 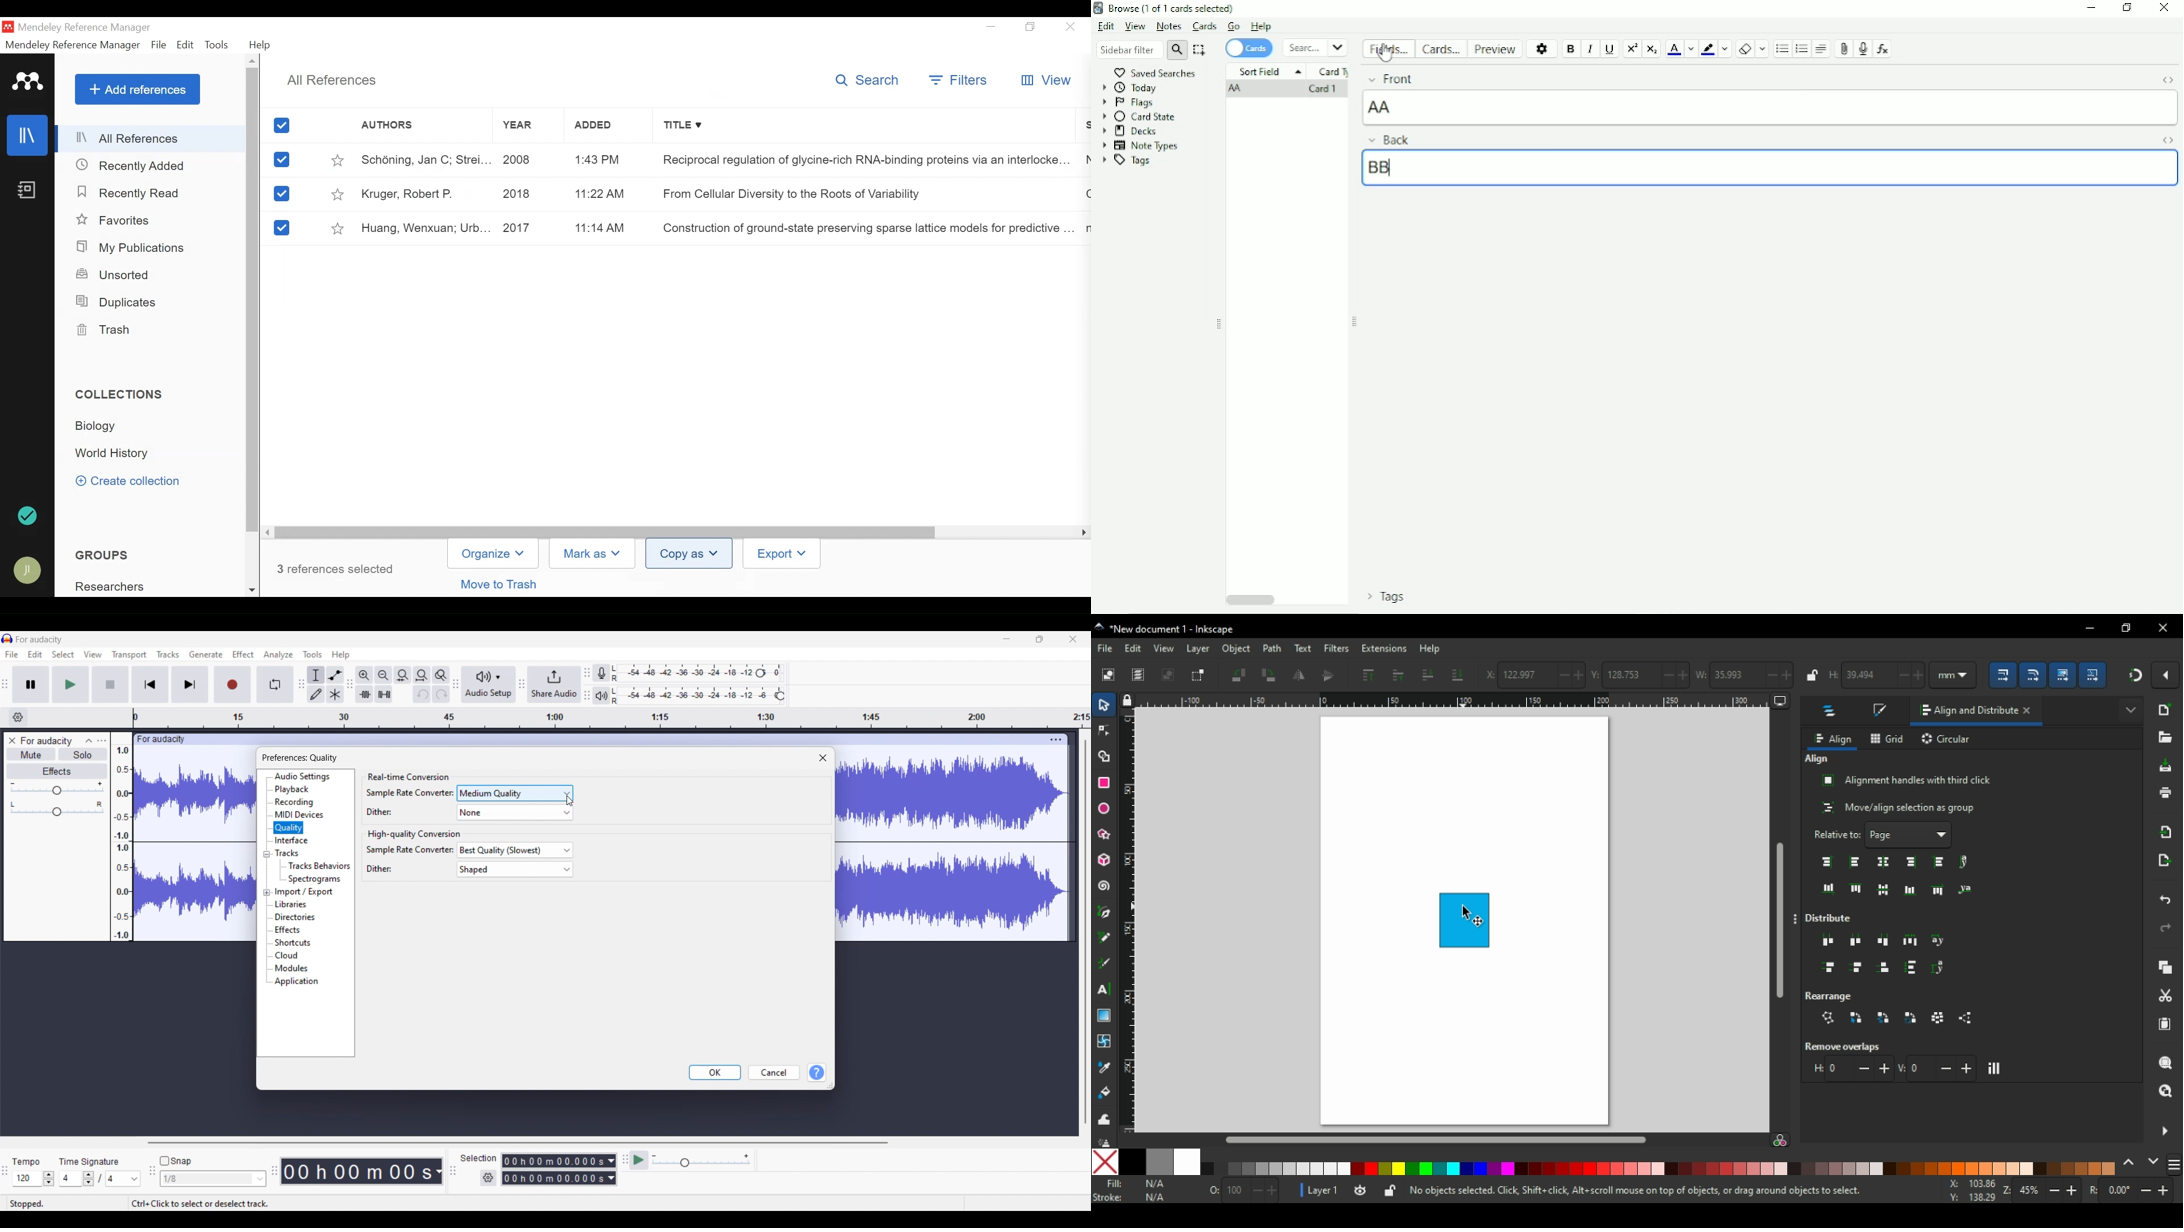 I want to click on icon and filename, so click(x=1175, y=628).